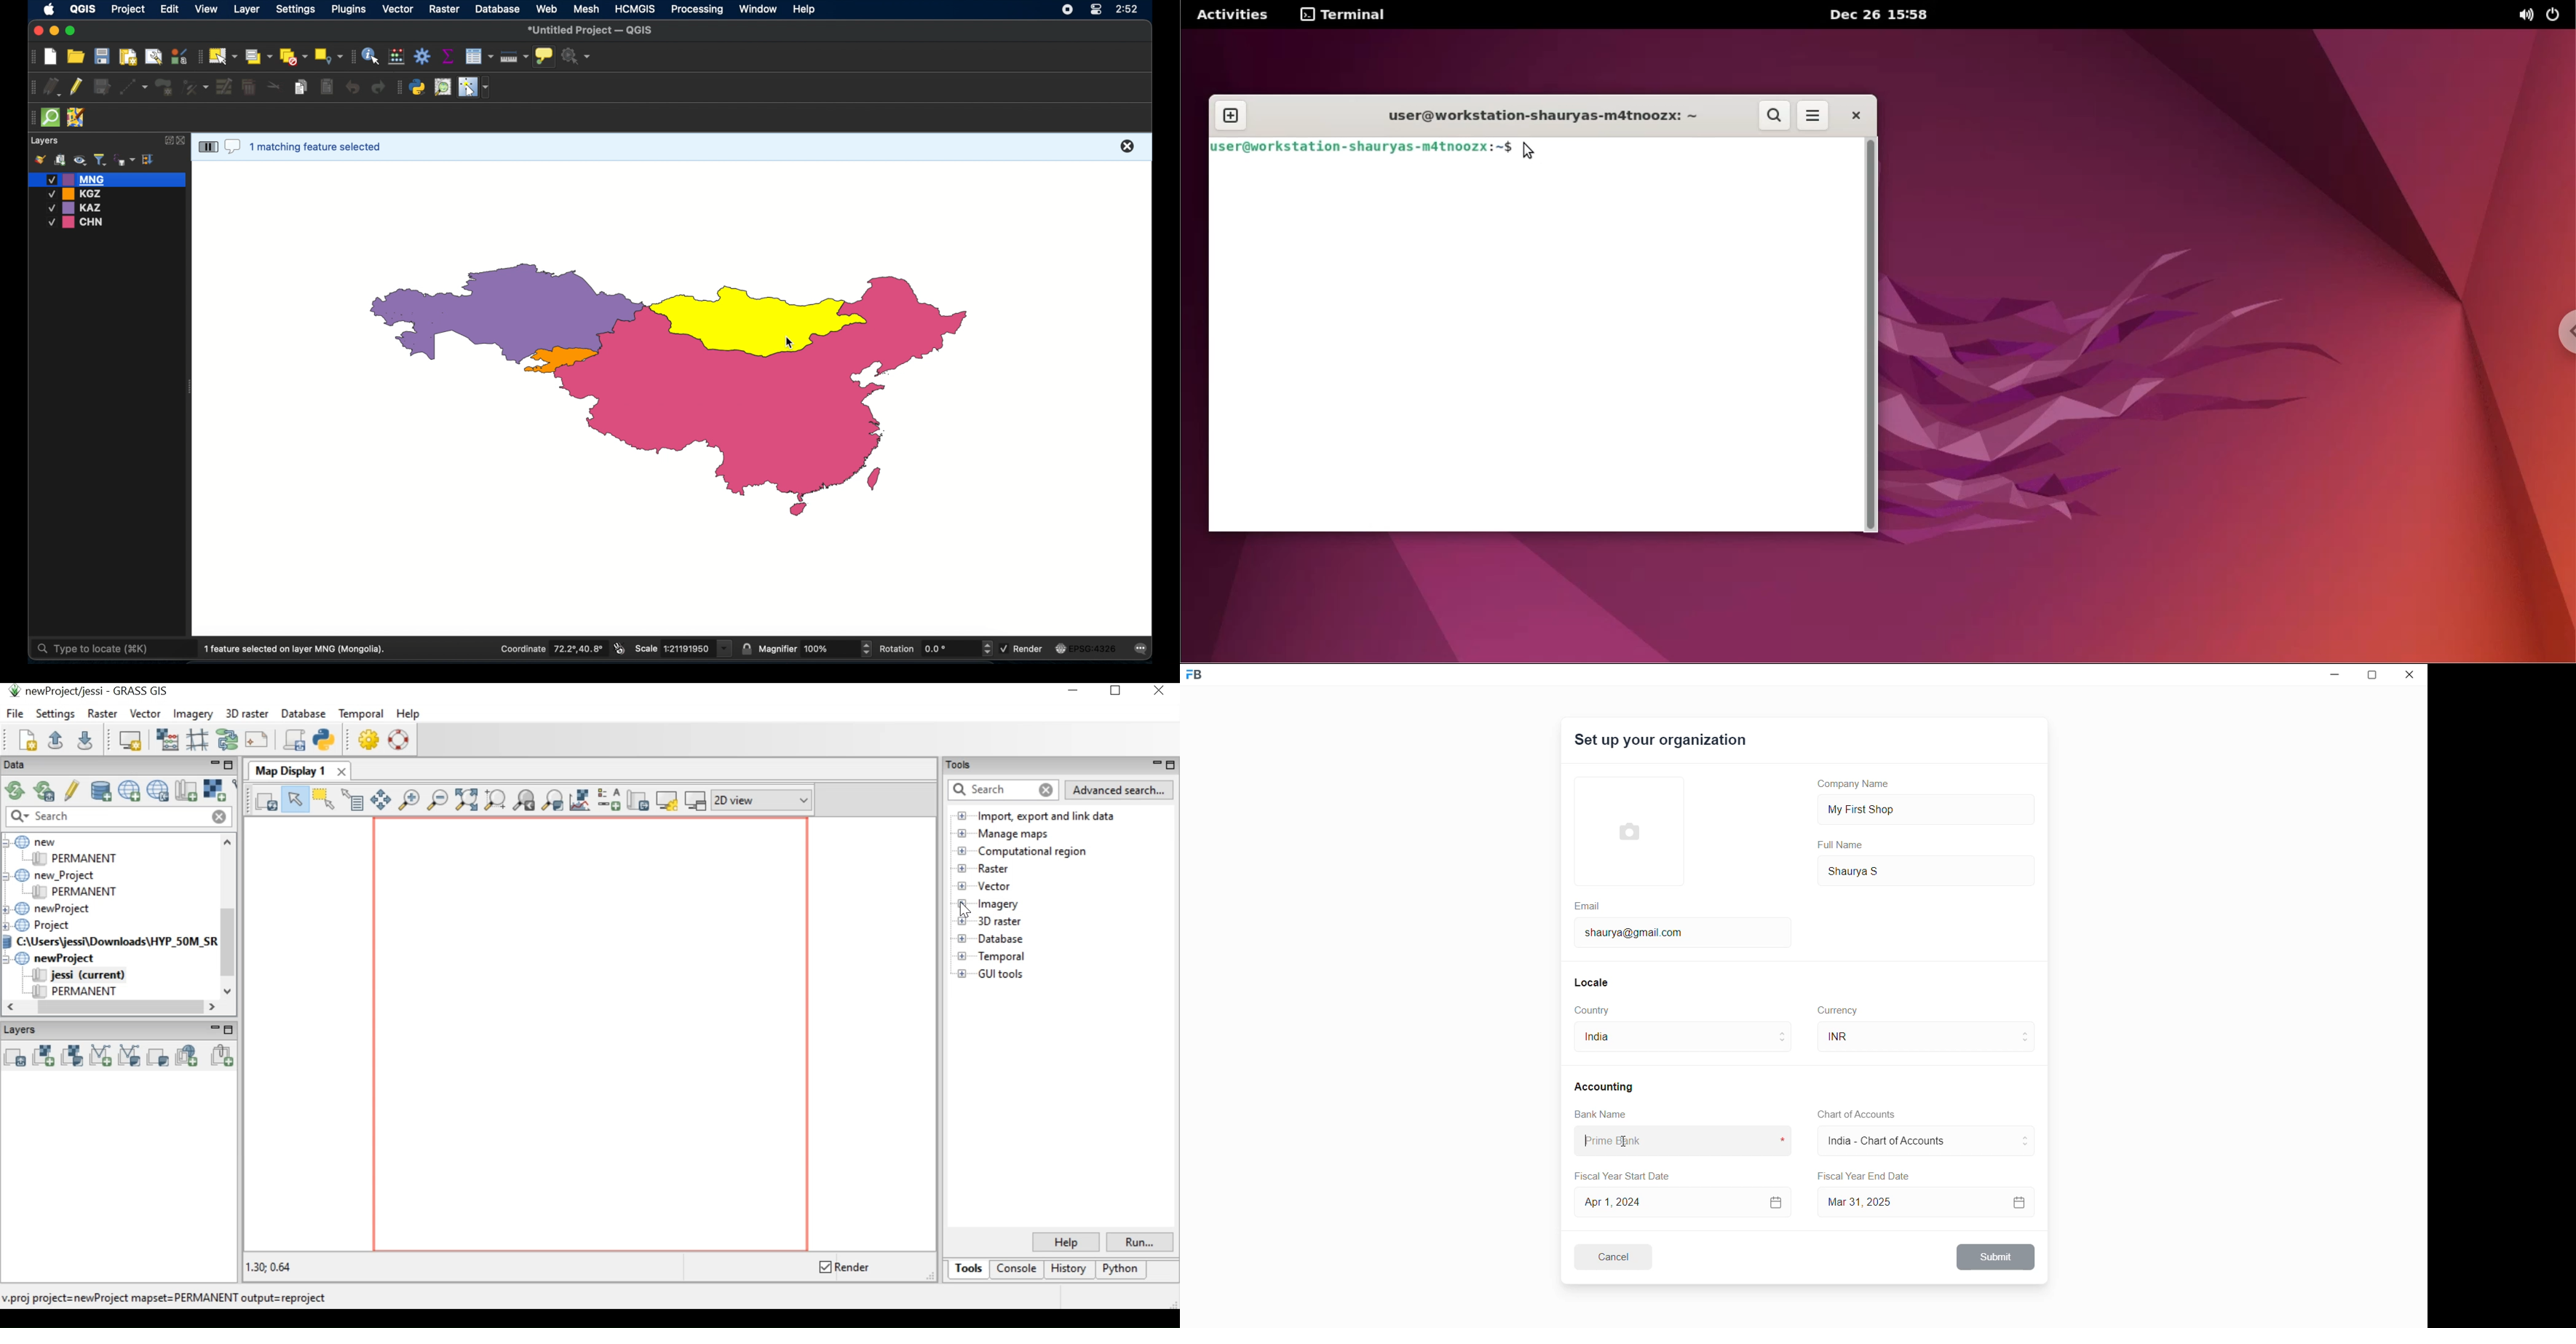 The height and width of the screenshot is (1344, 2576). Describe the element at coordinates (1067, 9) in the screenshot. I see `screen recorder` at that location.